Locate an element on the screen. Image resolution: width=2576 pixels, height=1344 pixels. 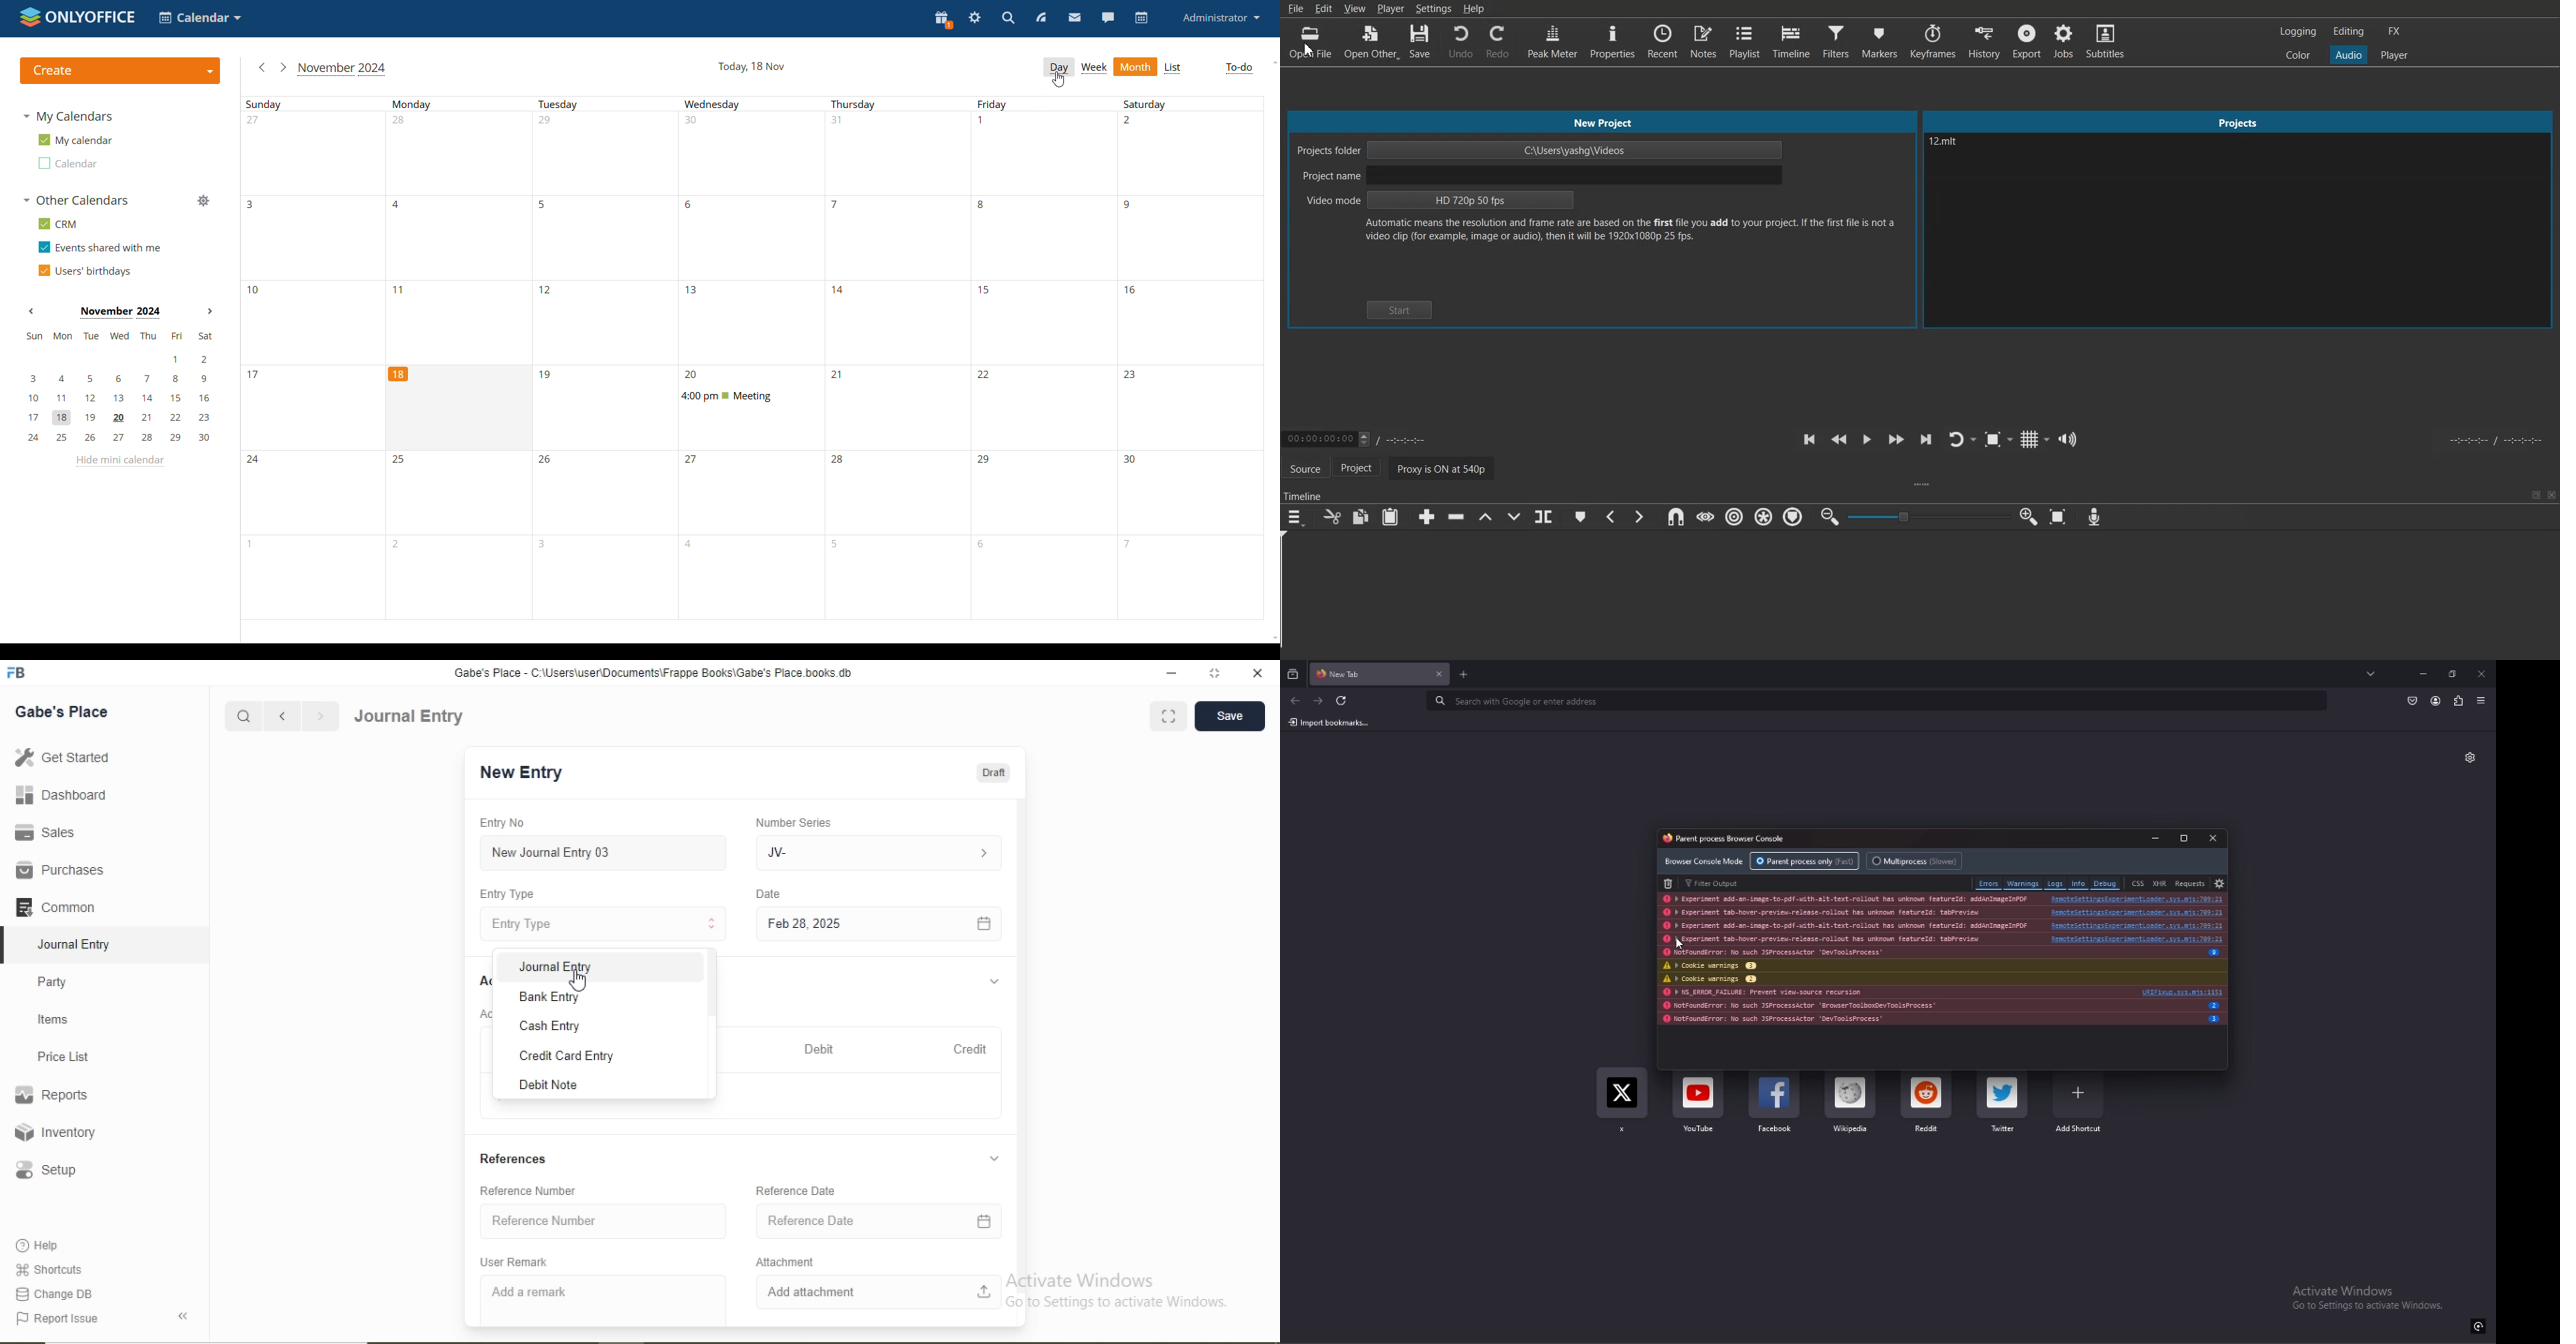
console is located at coordinates (1729, 840).